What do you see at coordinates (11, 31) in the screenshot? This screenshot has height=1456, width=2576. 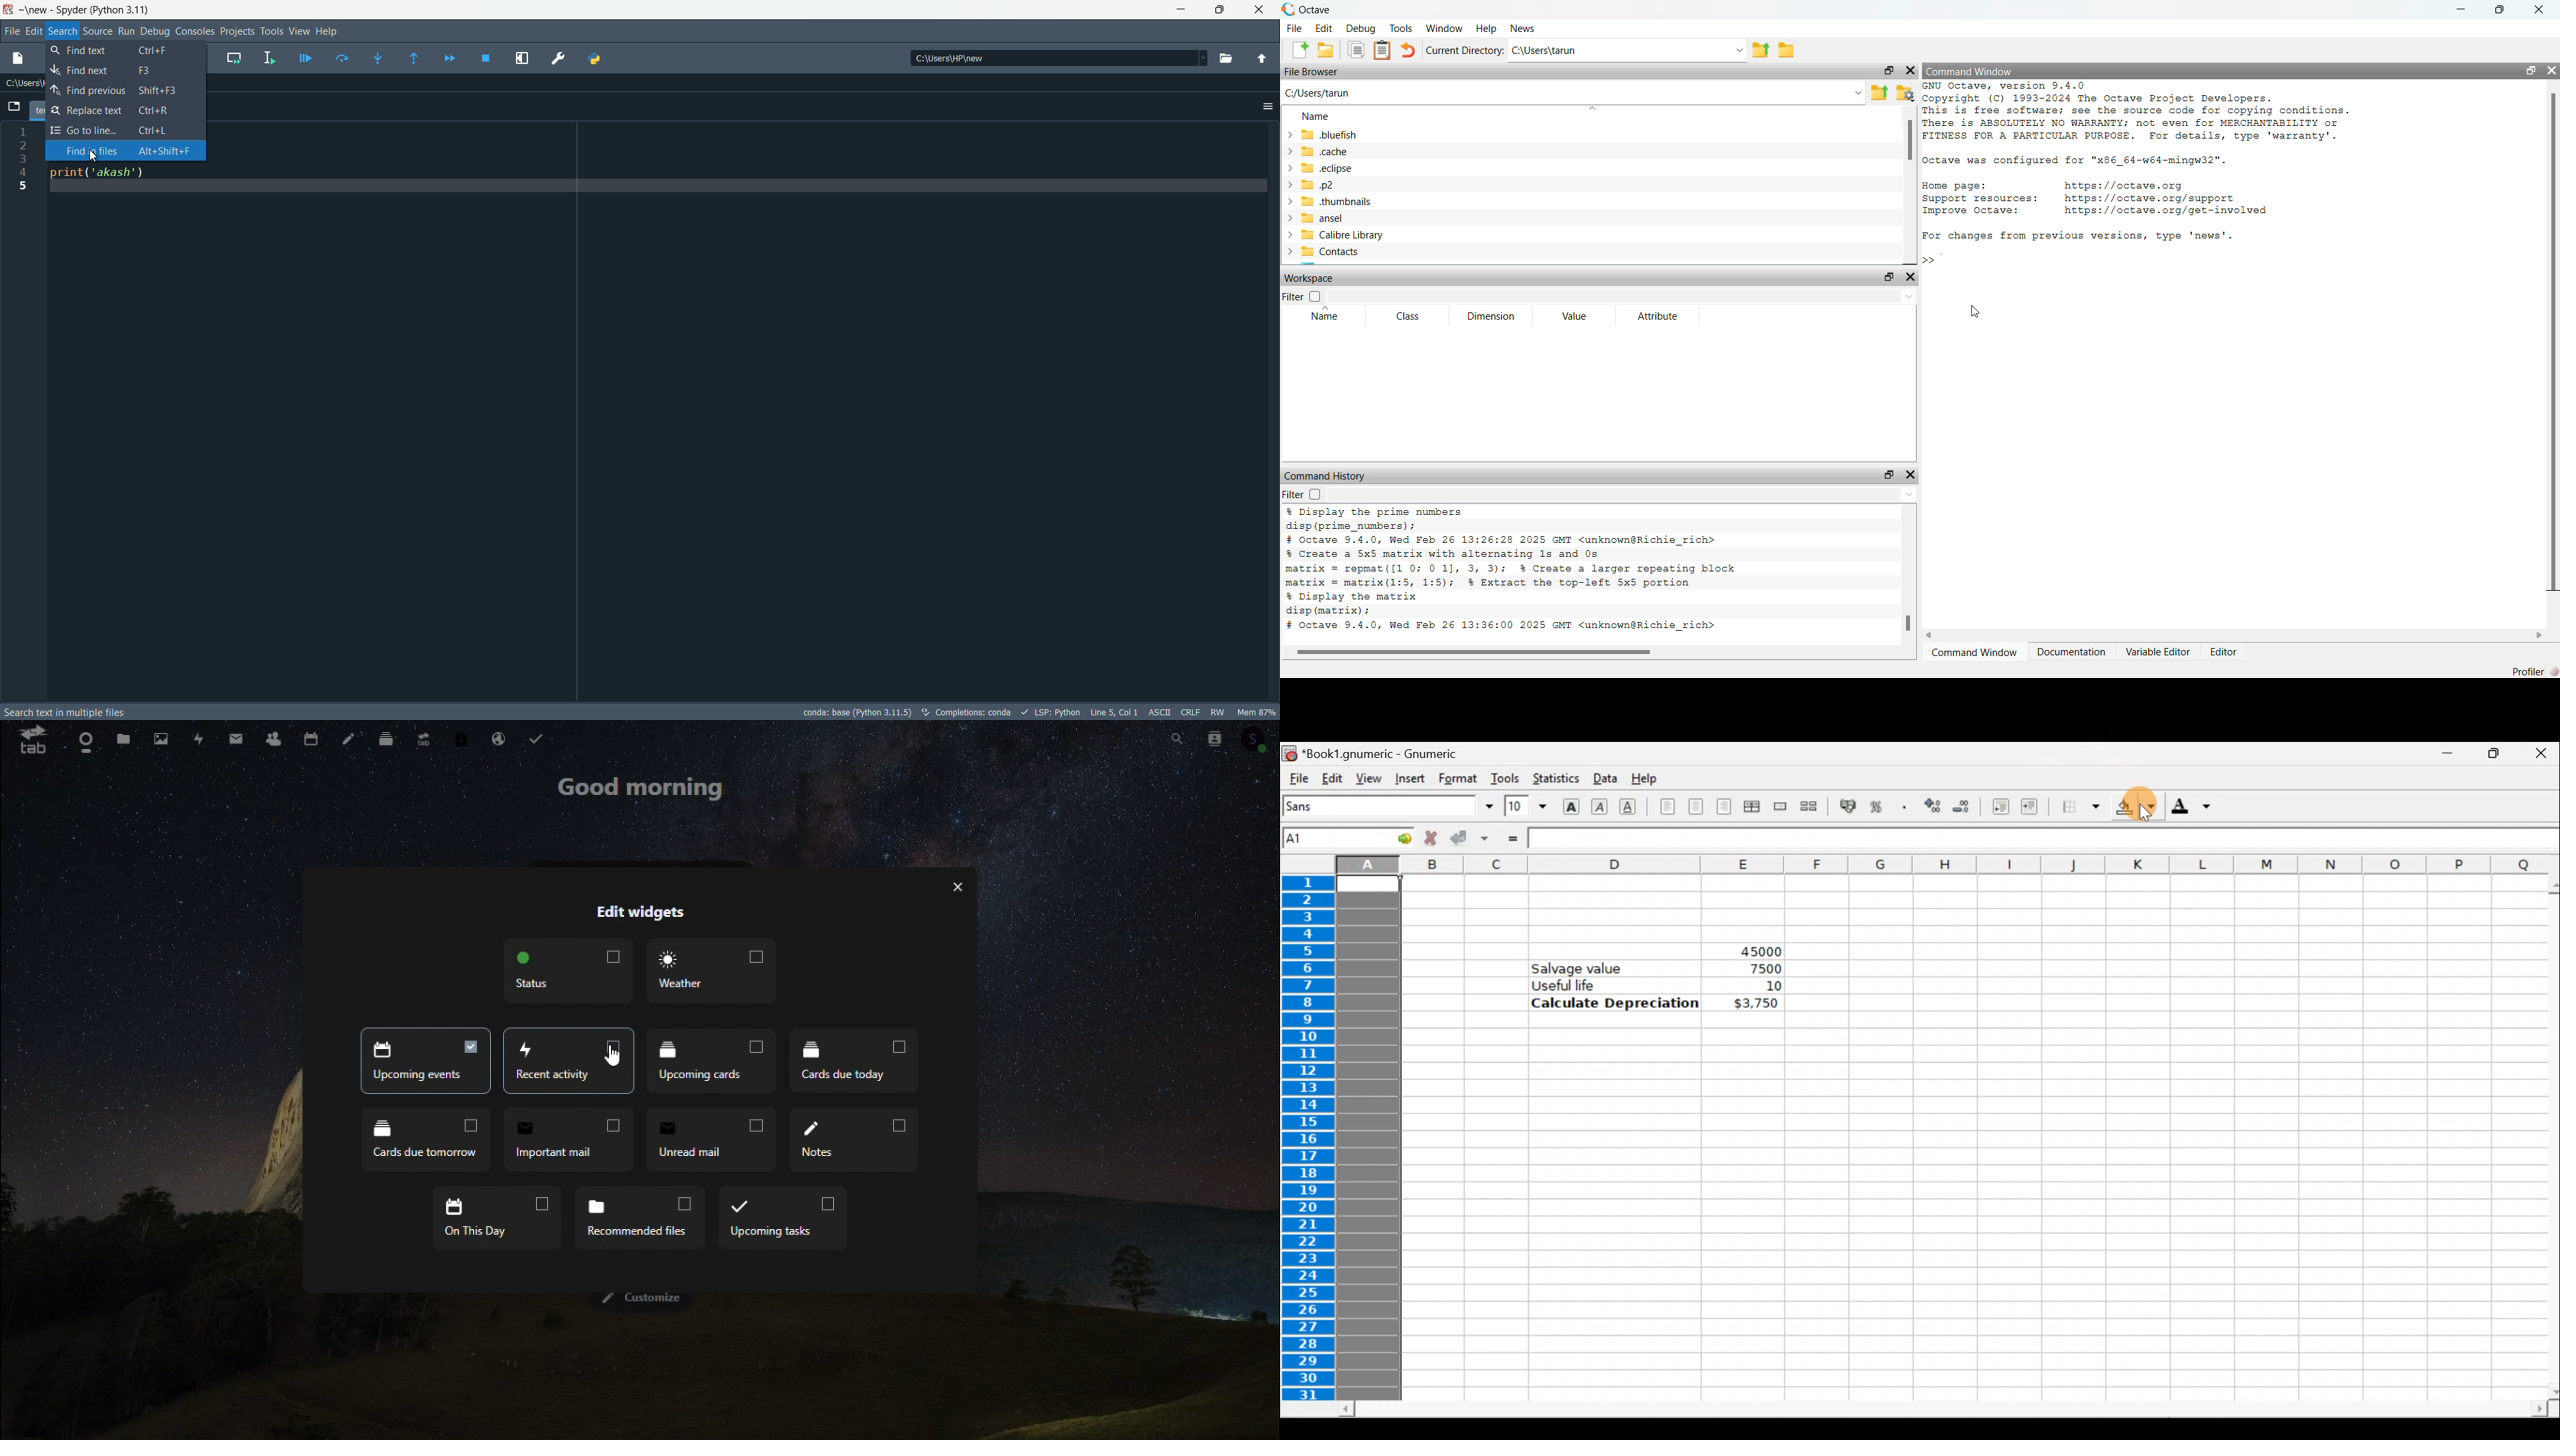 I see `file menu` at bounding box center [11, 31].